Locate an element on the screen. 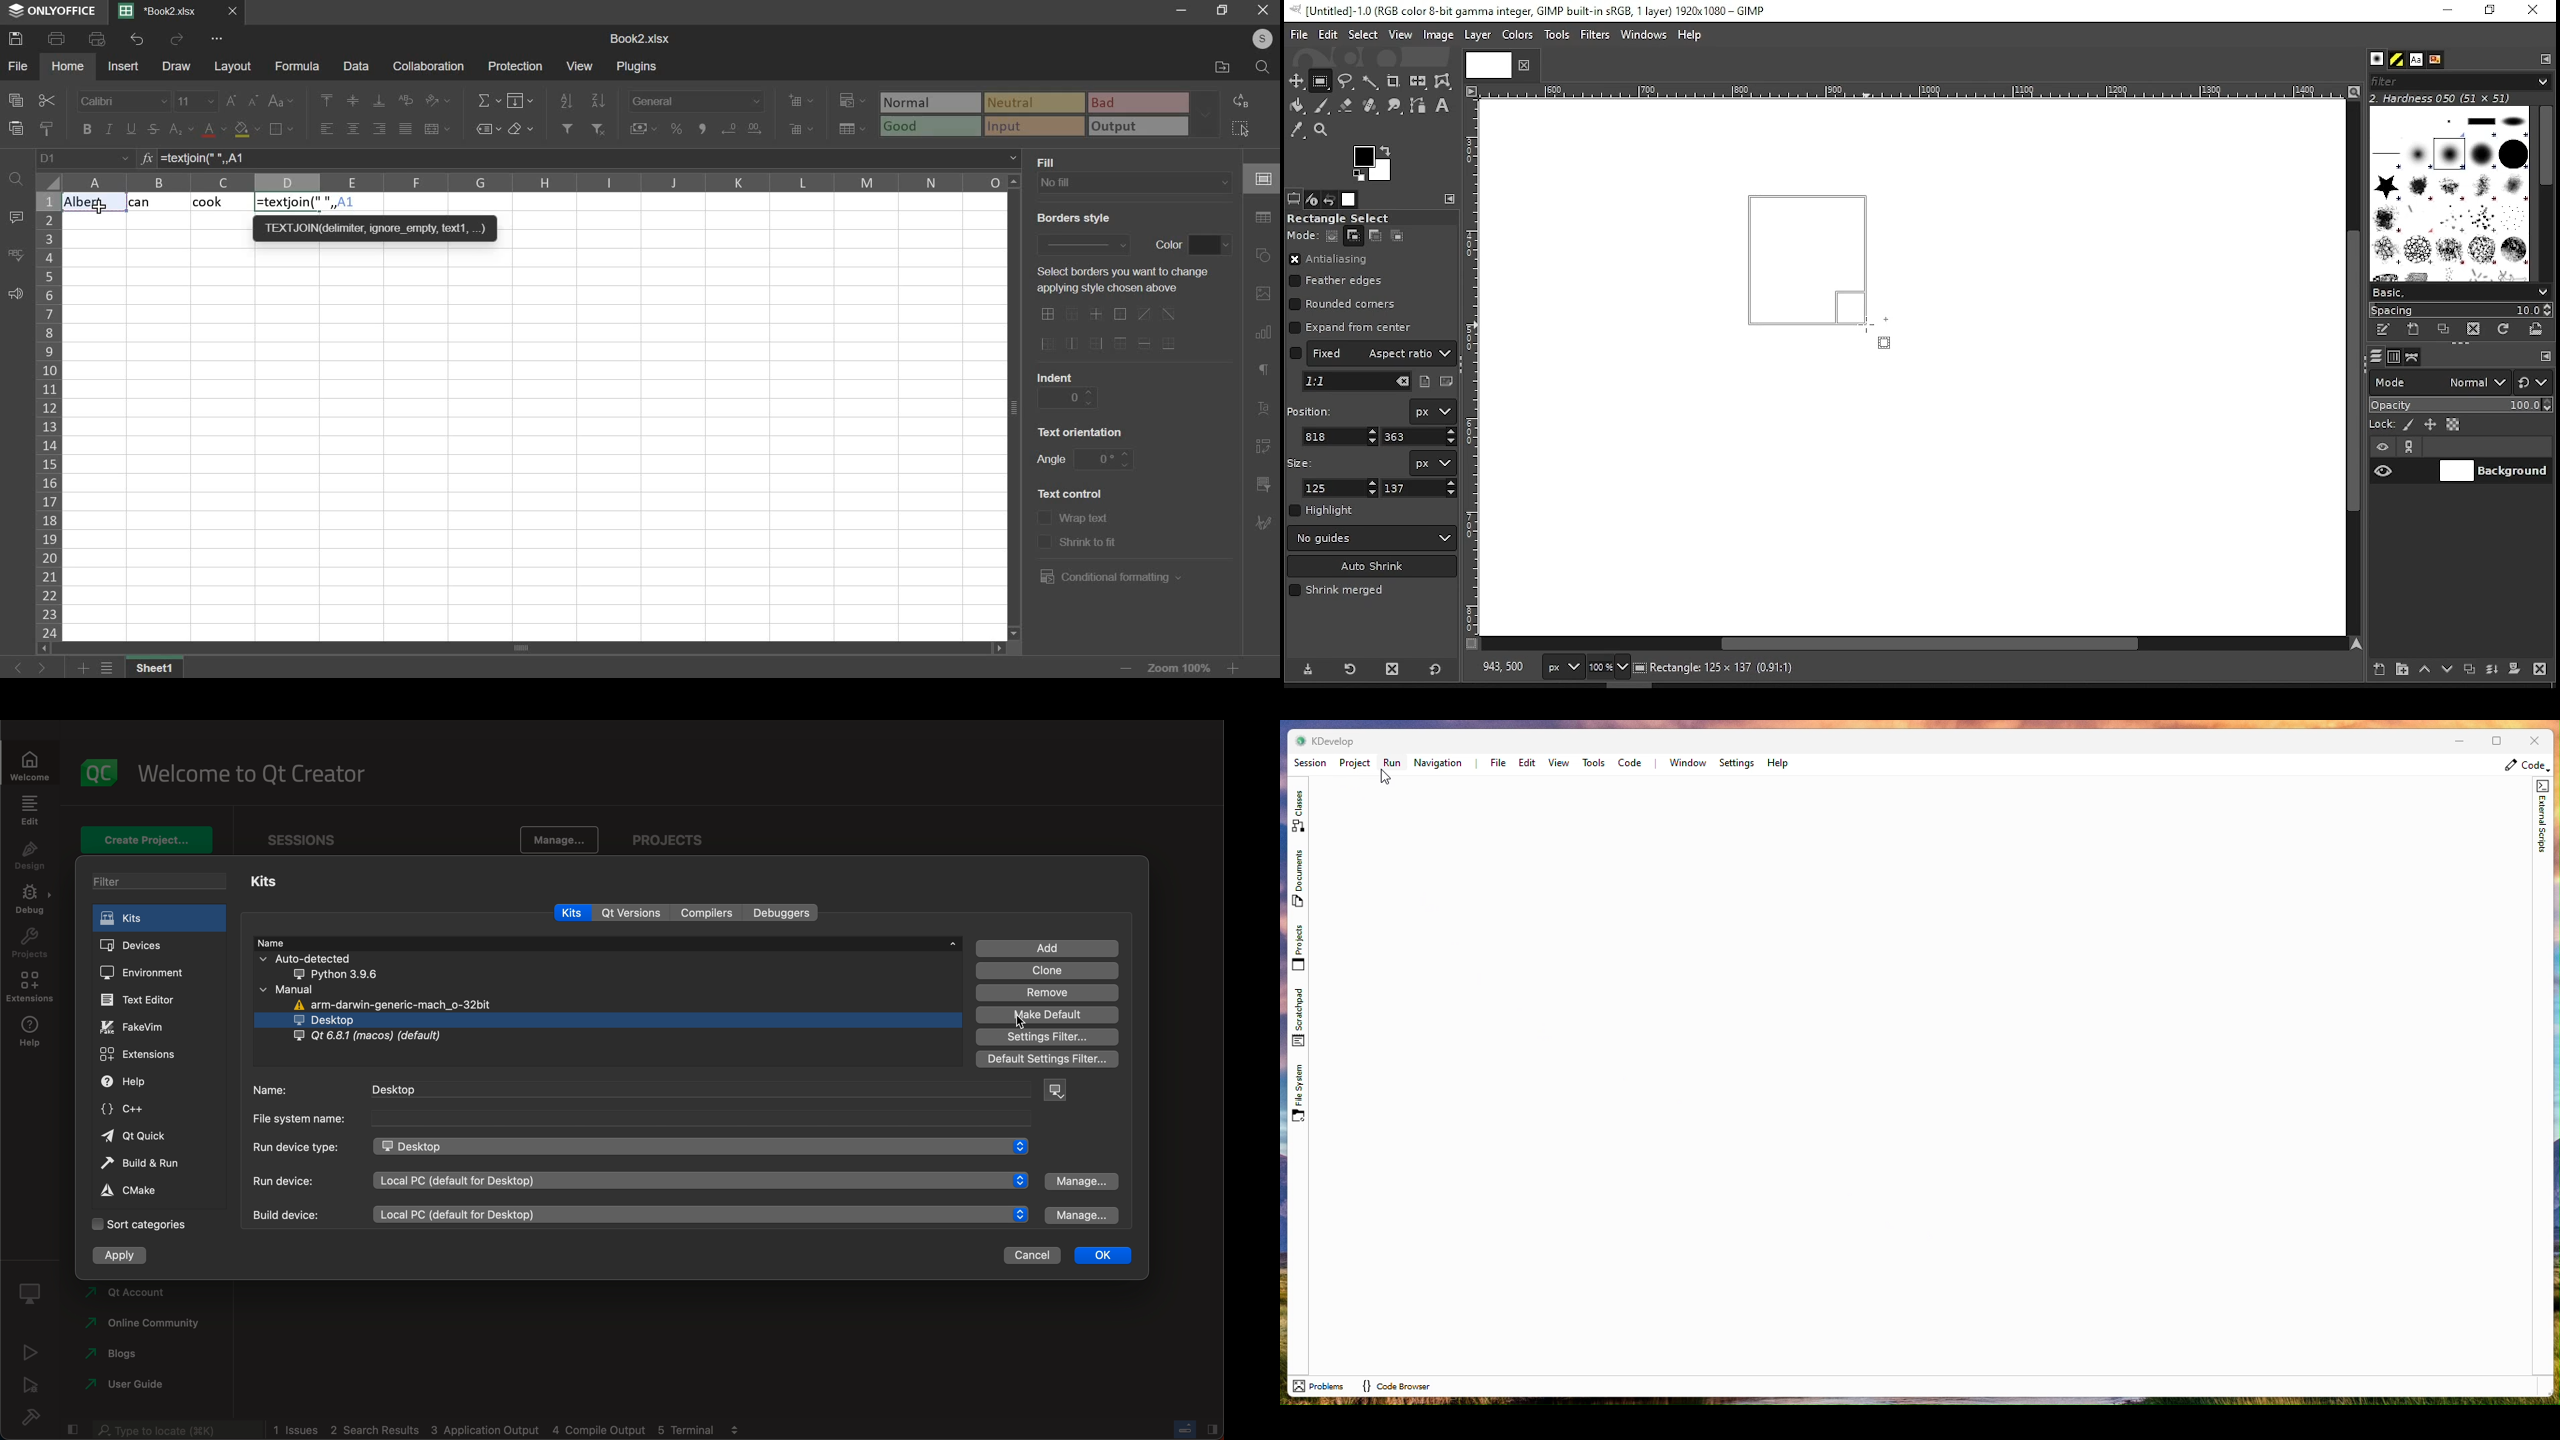   is located at coordinates (1485, 64).